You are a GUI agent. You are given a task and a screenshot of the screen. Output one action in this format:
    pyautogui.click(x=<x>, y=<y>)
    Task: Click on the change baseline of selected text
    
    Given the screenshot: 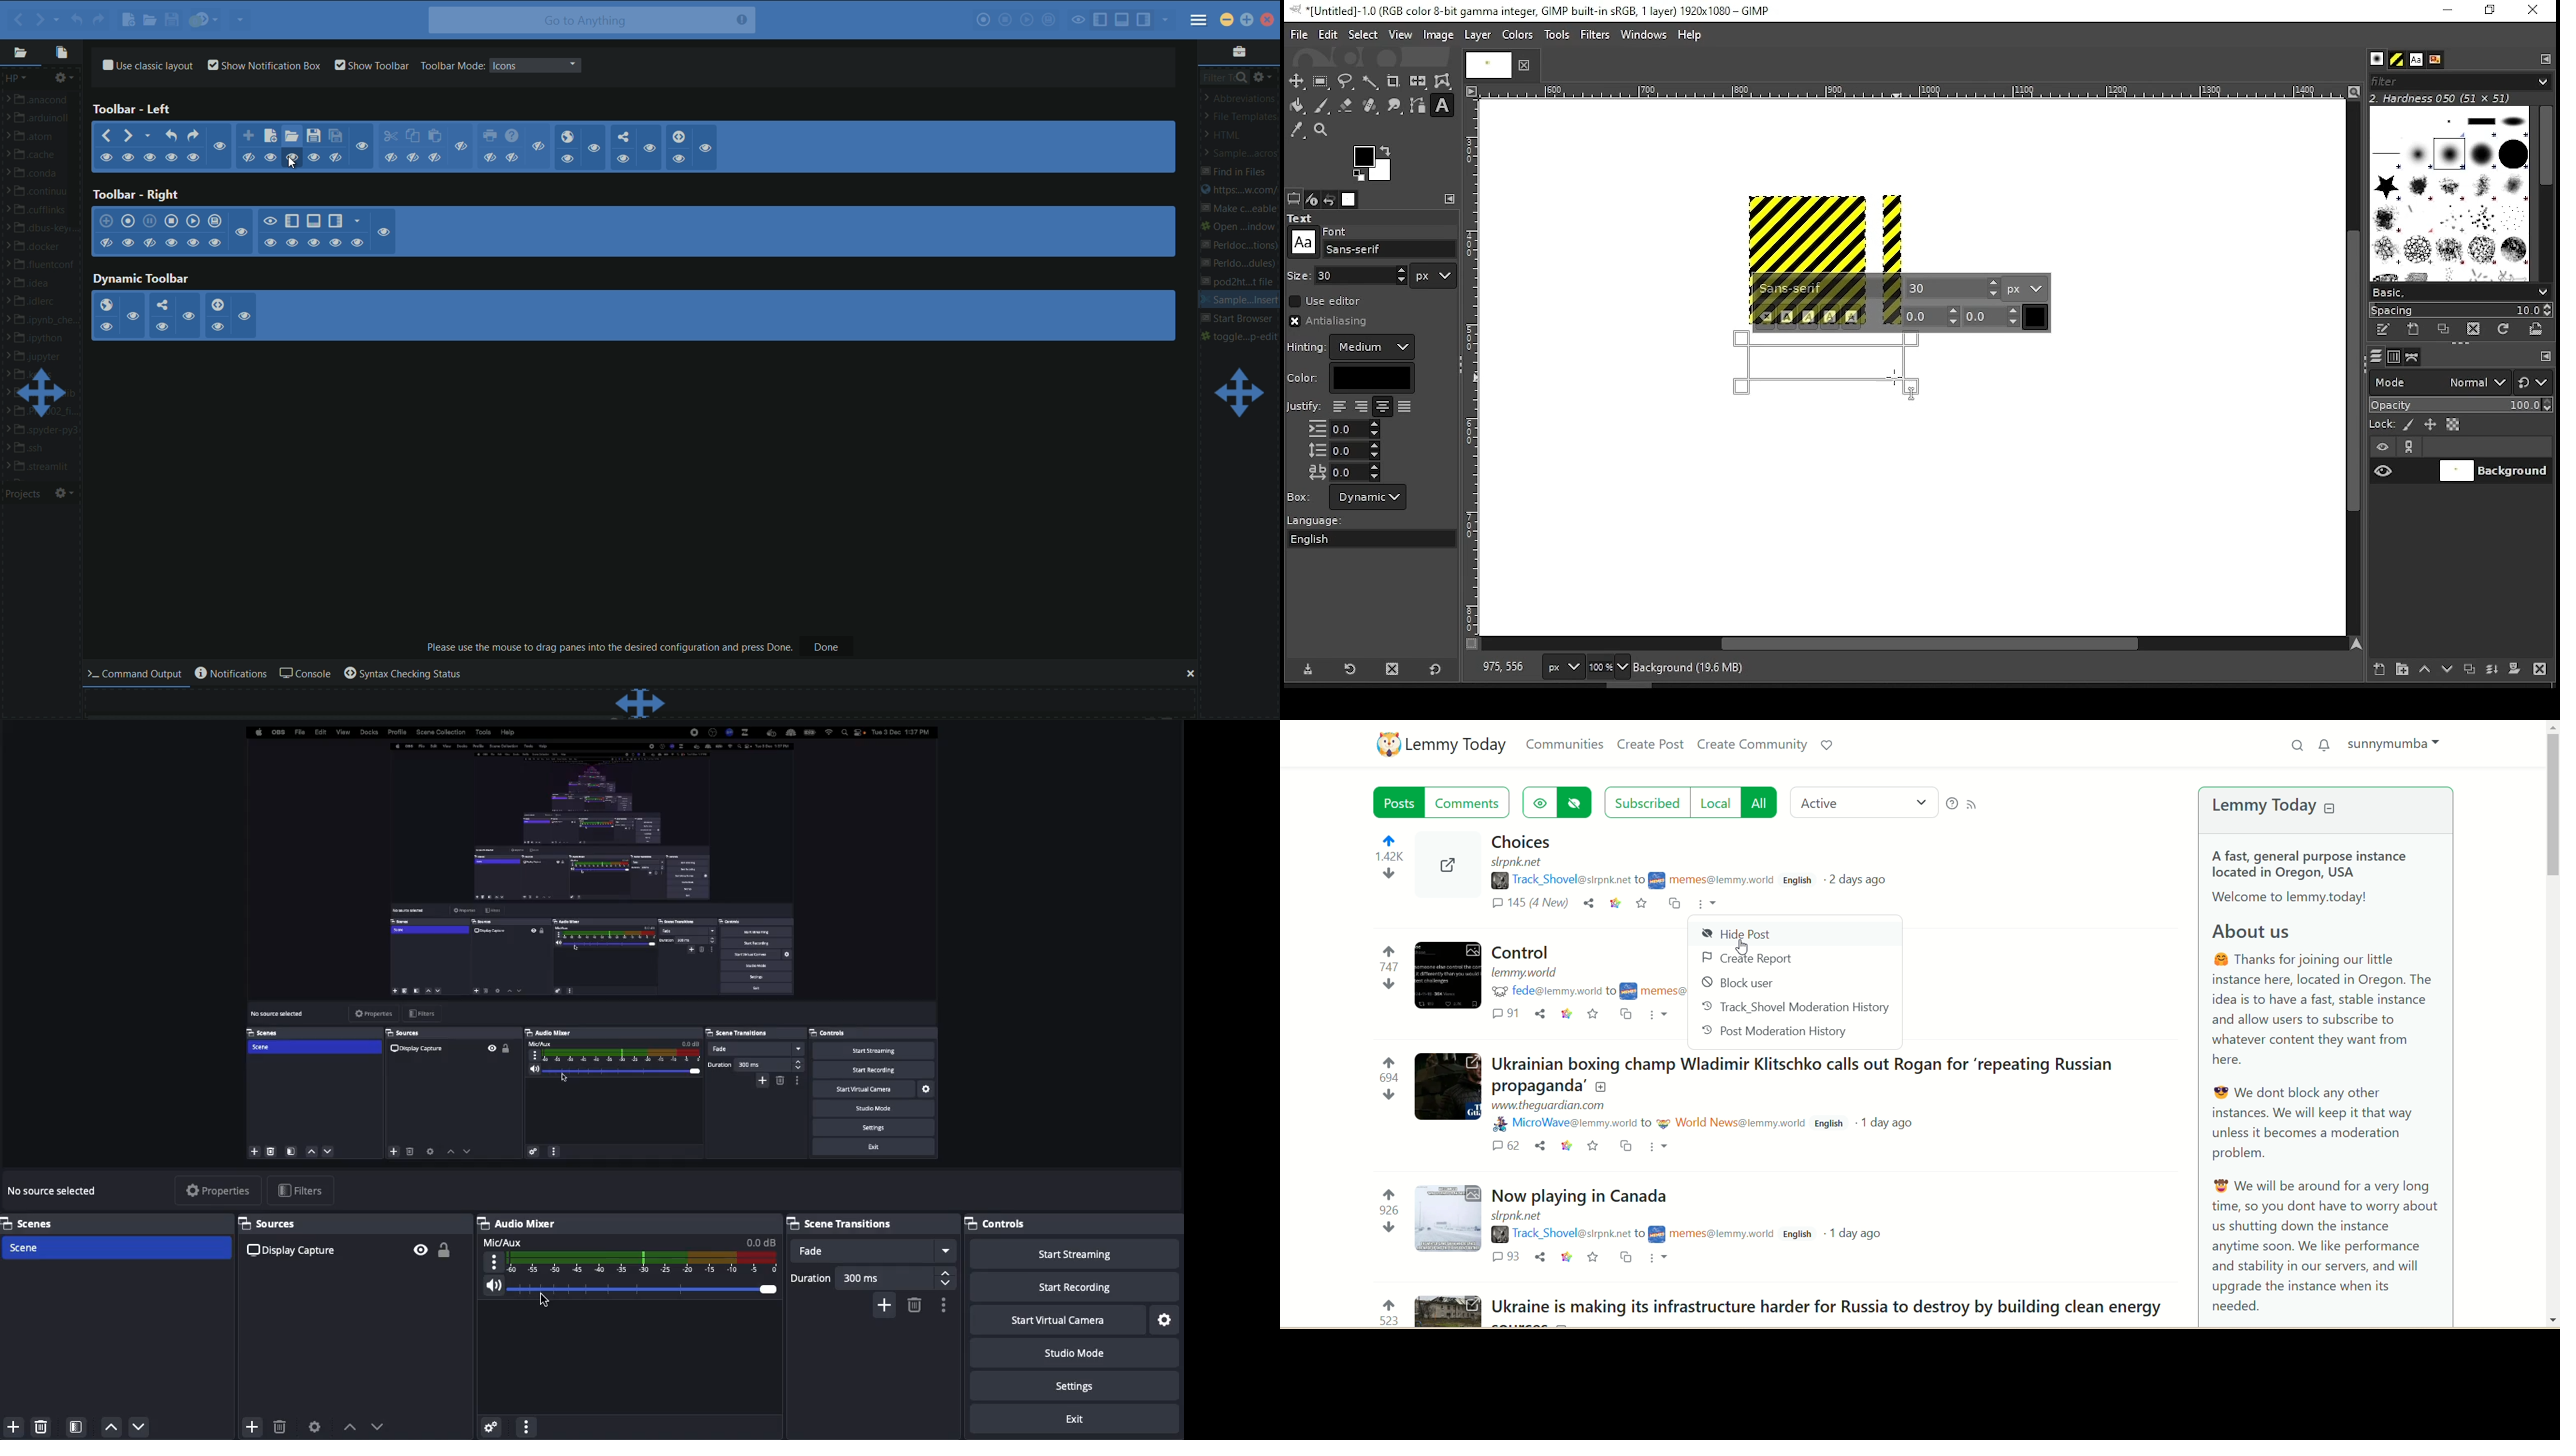 What is the action you would take?
    pyautogui.click(x=1932, y=316)
    